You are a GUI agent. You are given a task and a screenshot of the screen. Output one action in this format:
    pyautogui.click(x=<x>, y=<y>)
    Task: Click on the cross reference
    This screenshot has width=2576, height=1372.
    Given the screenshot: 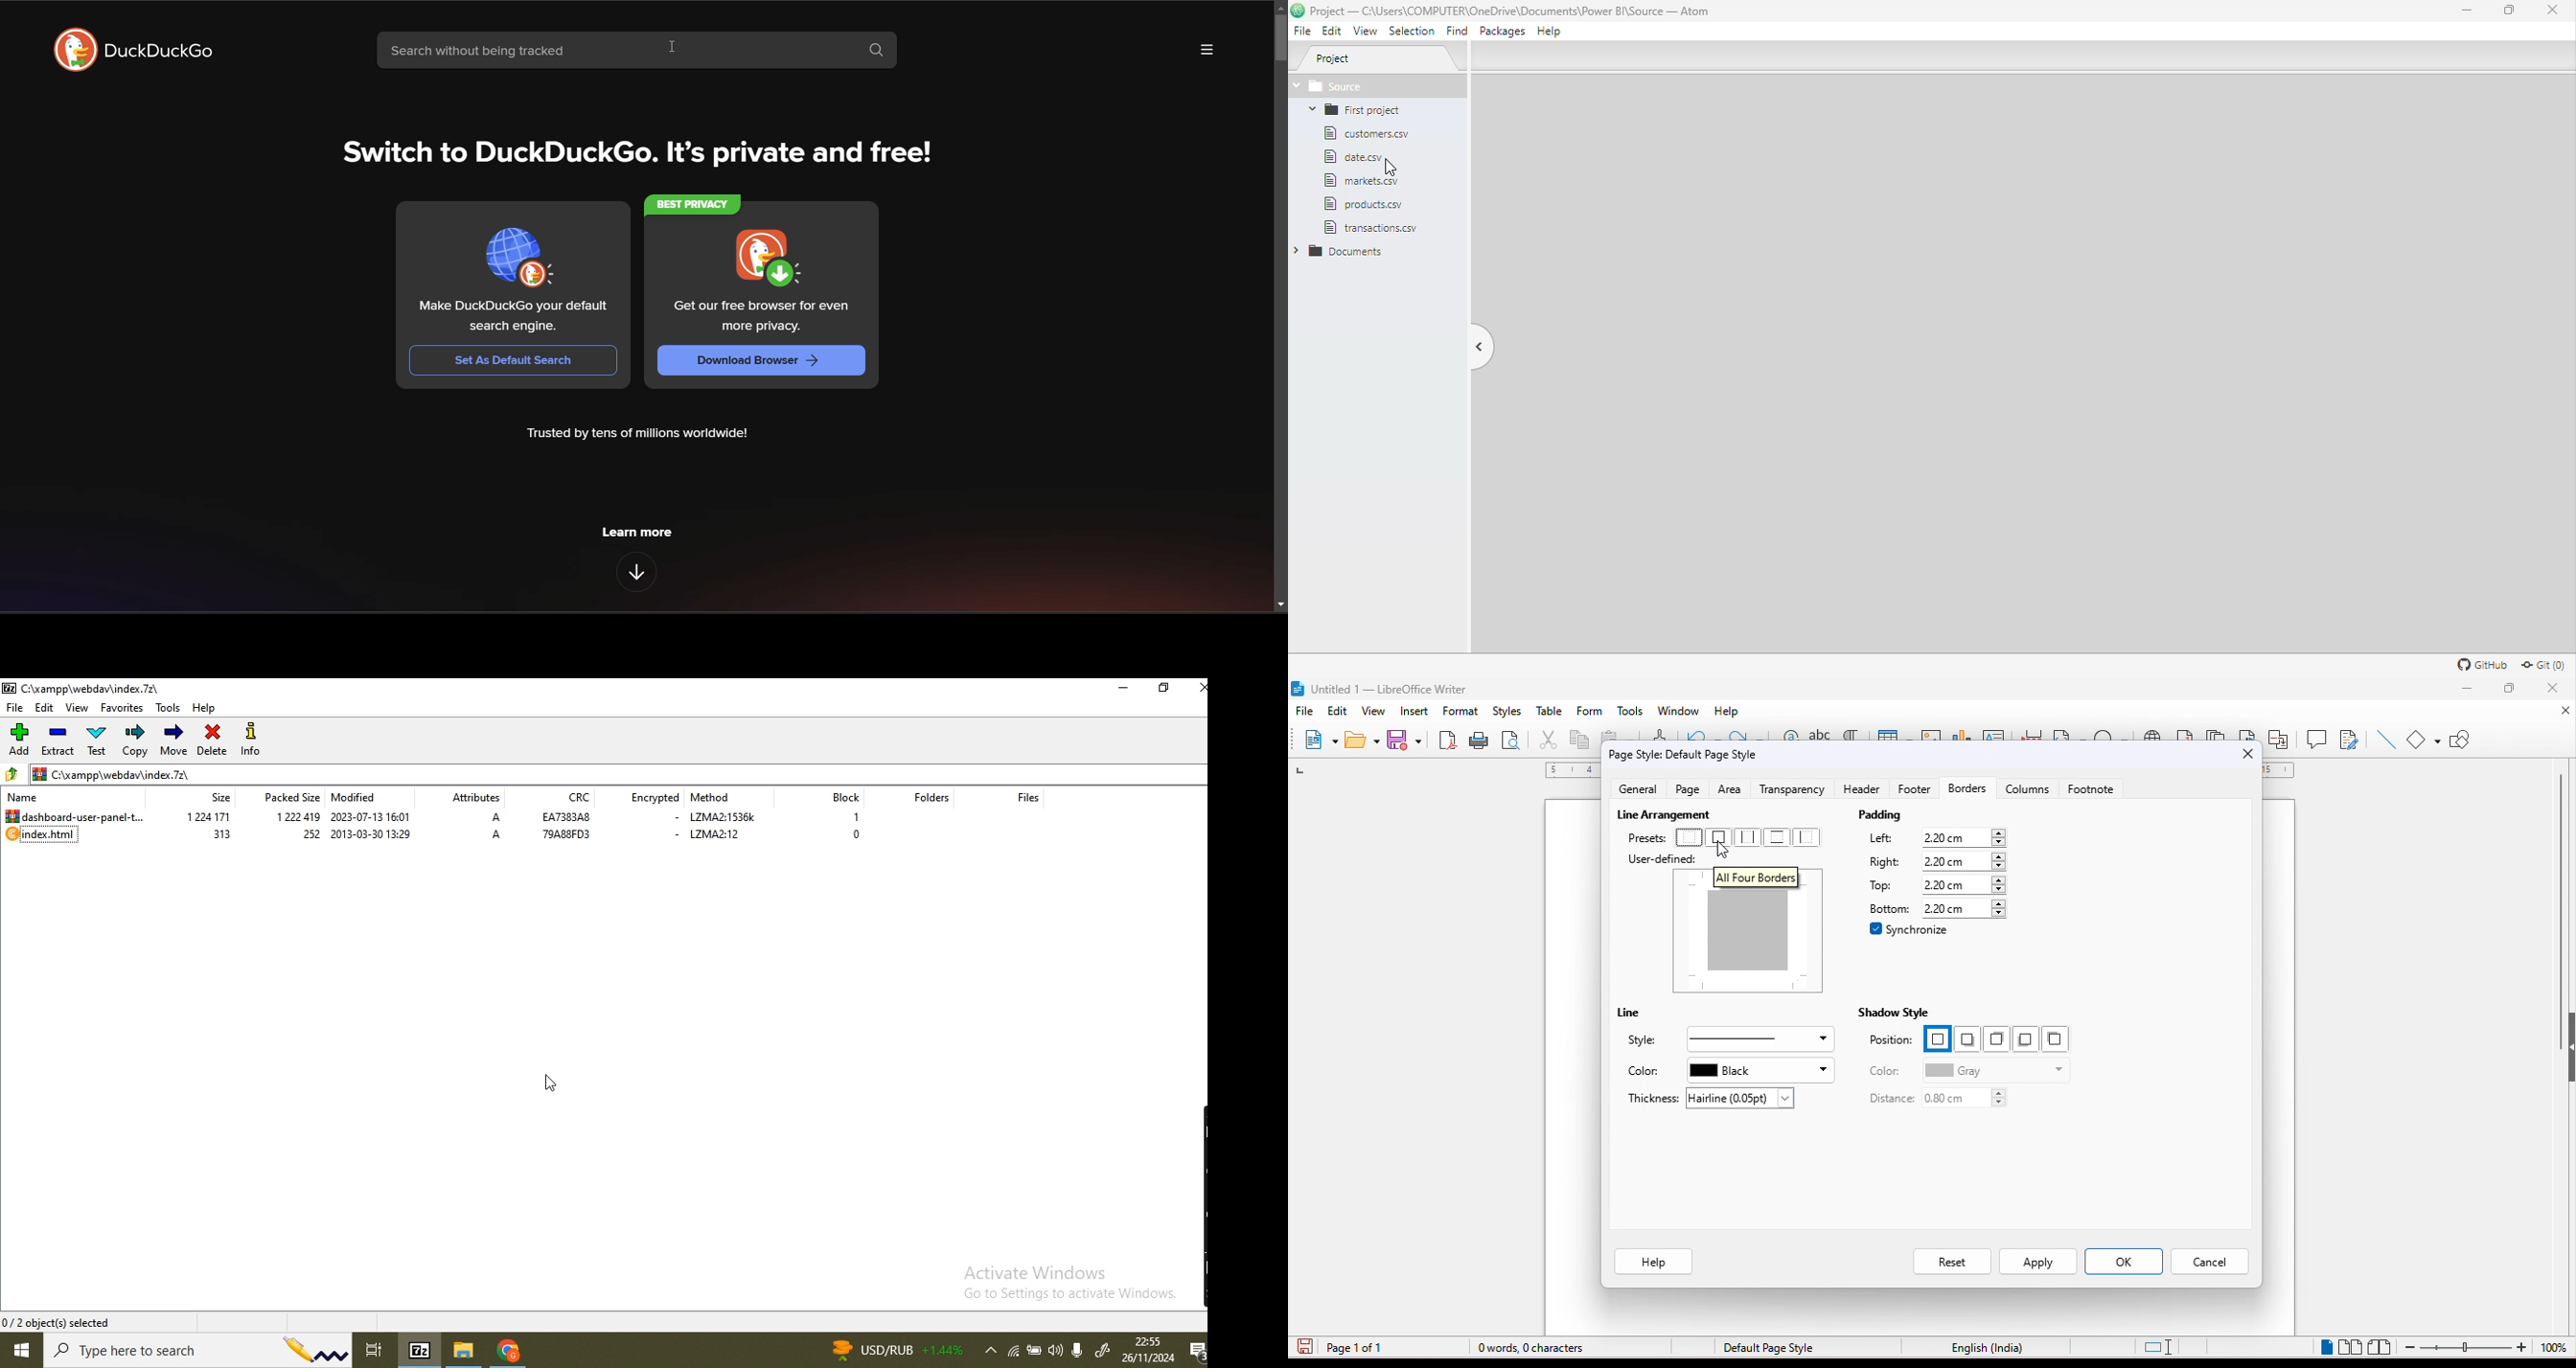 What is the action you would take?
    pyautogui.click(x=2283, y=739)
    